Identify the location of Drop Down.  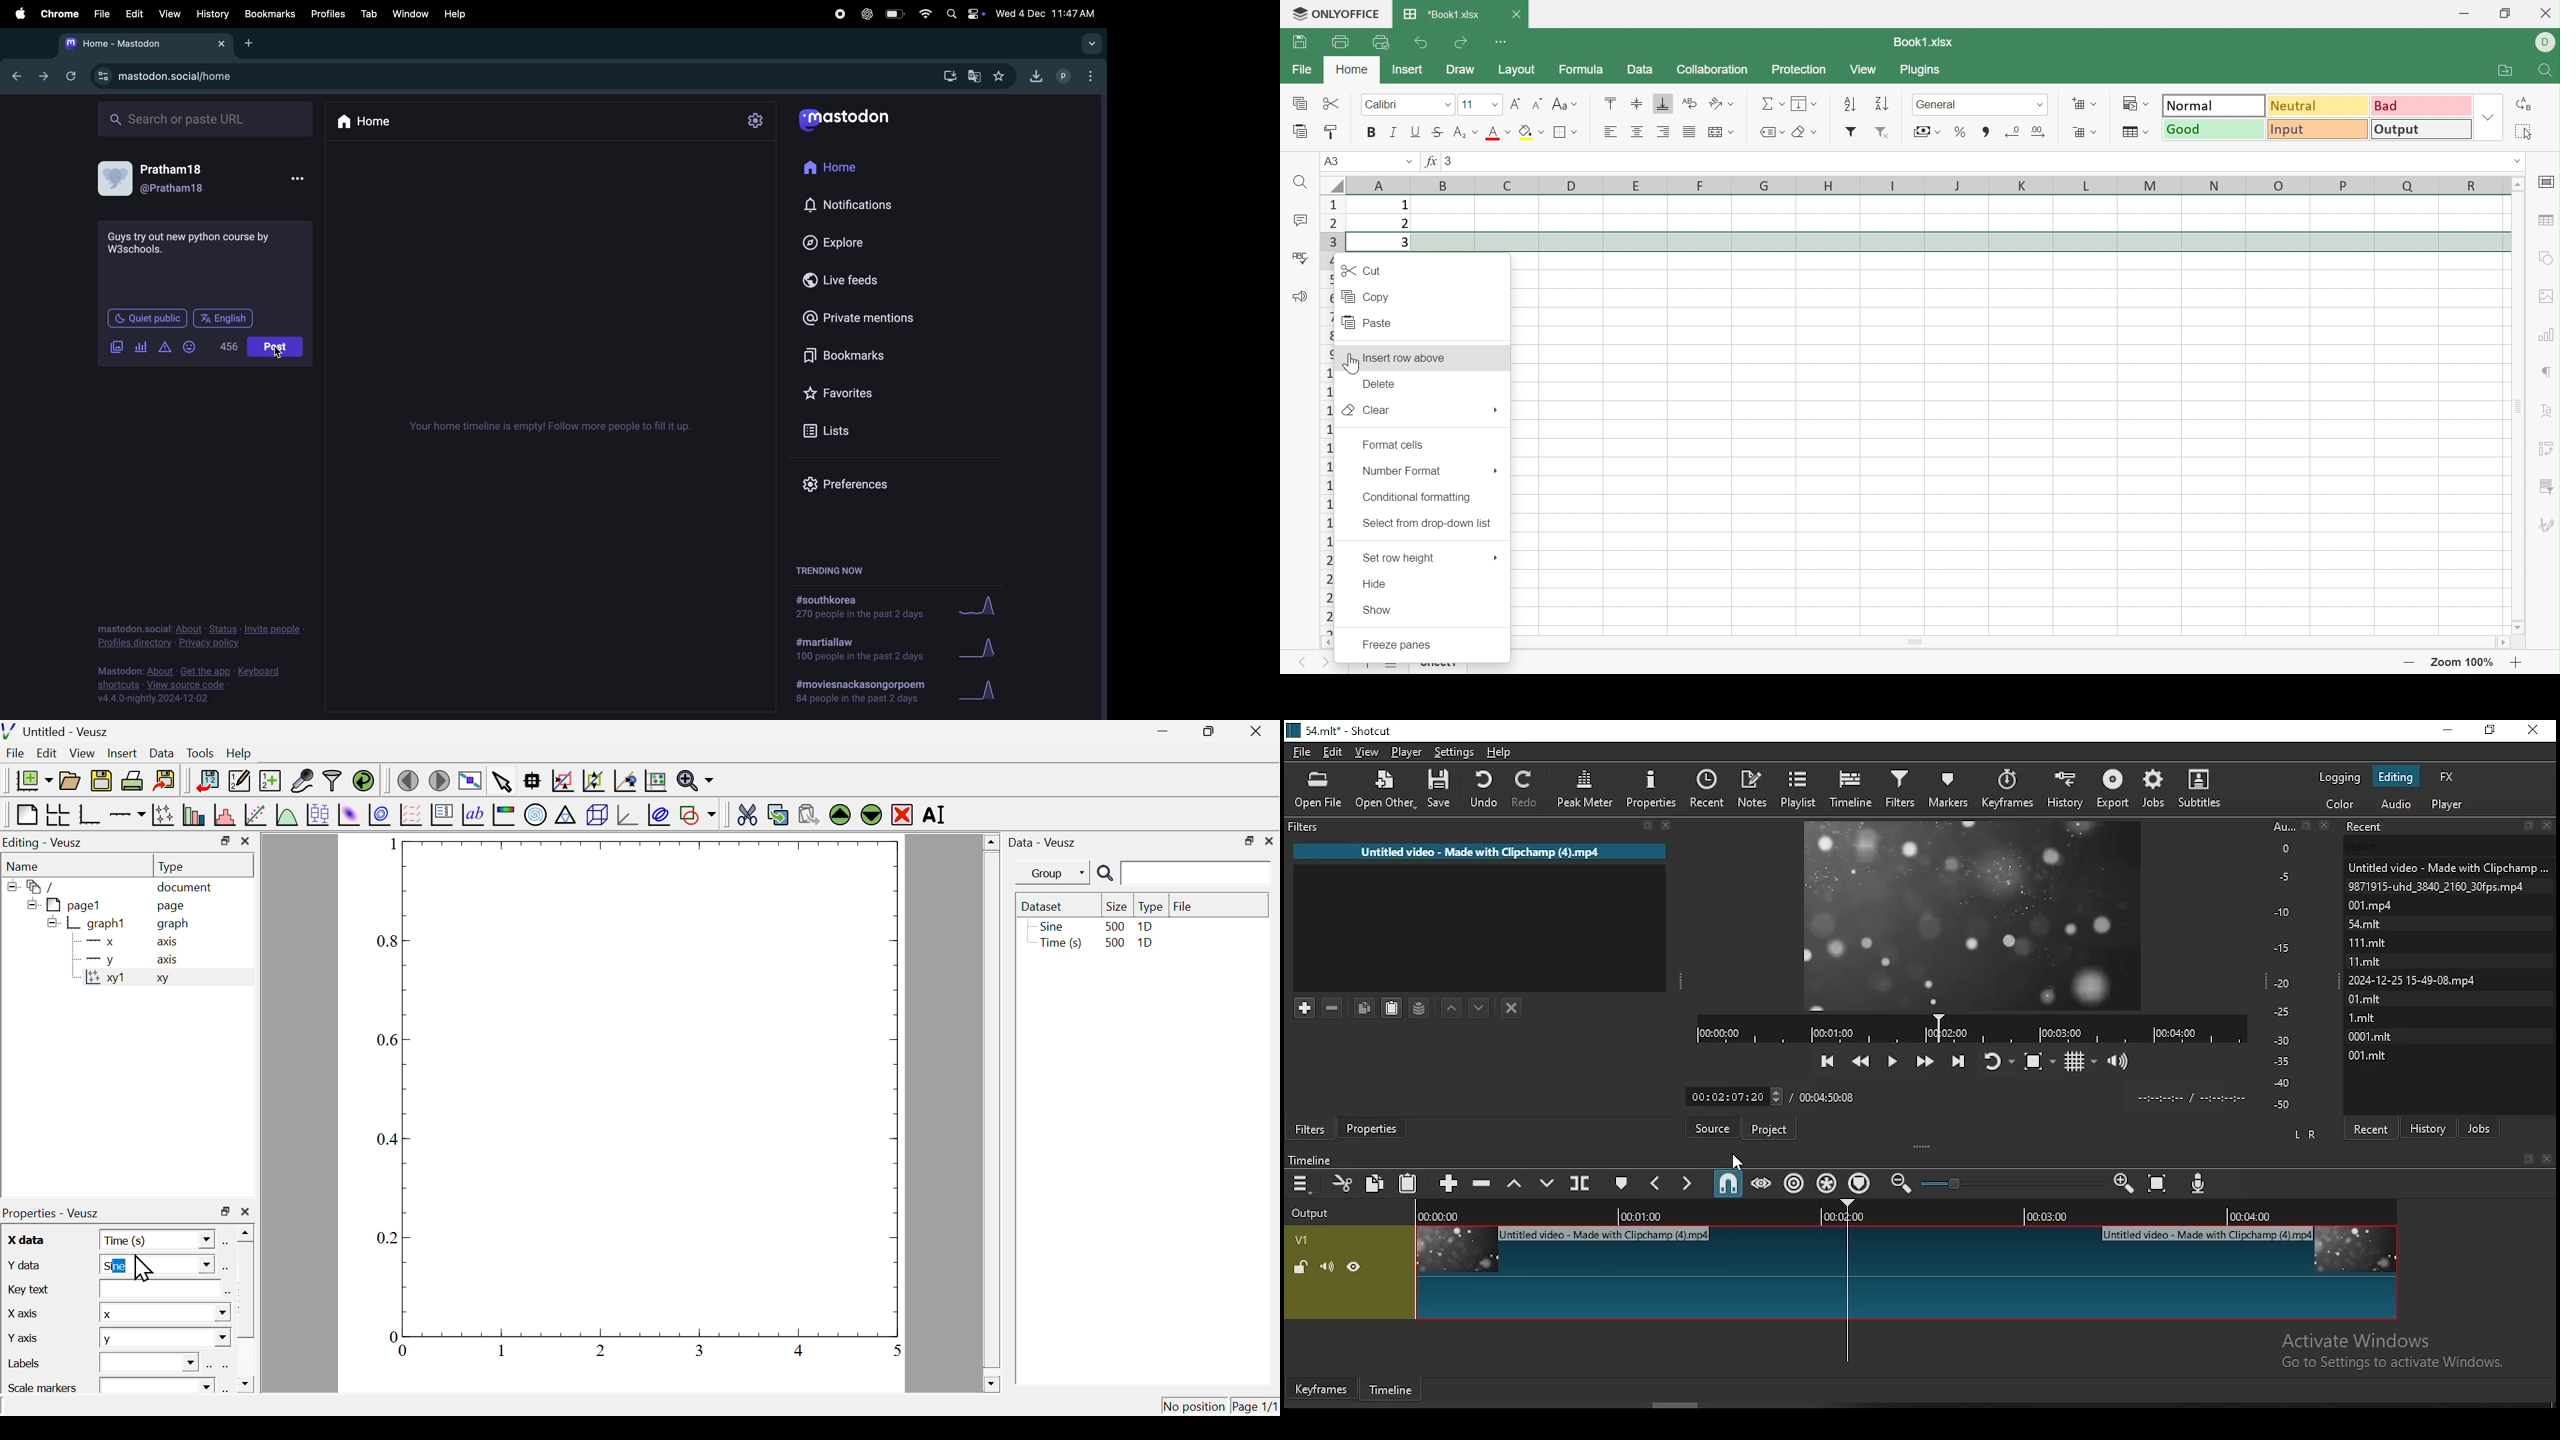
(1937, 133).